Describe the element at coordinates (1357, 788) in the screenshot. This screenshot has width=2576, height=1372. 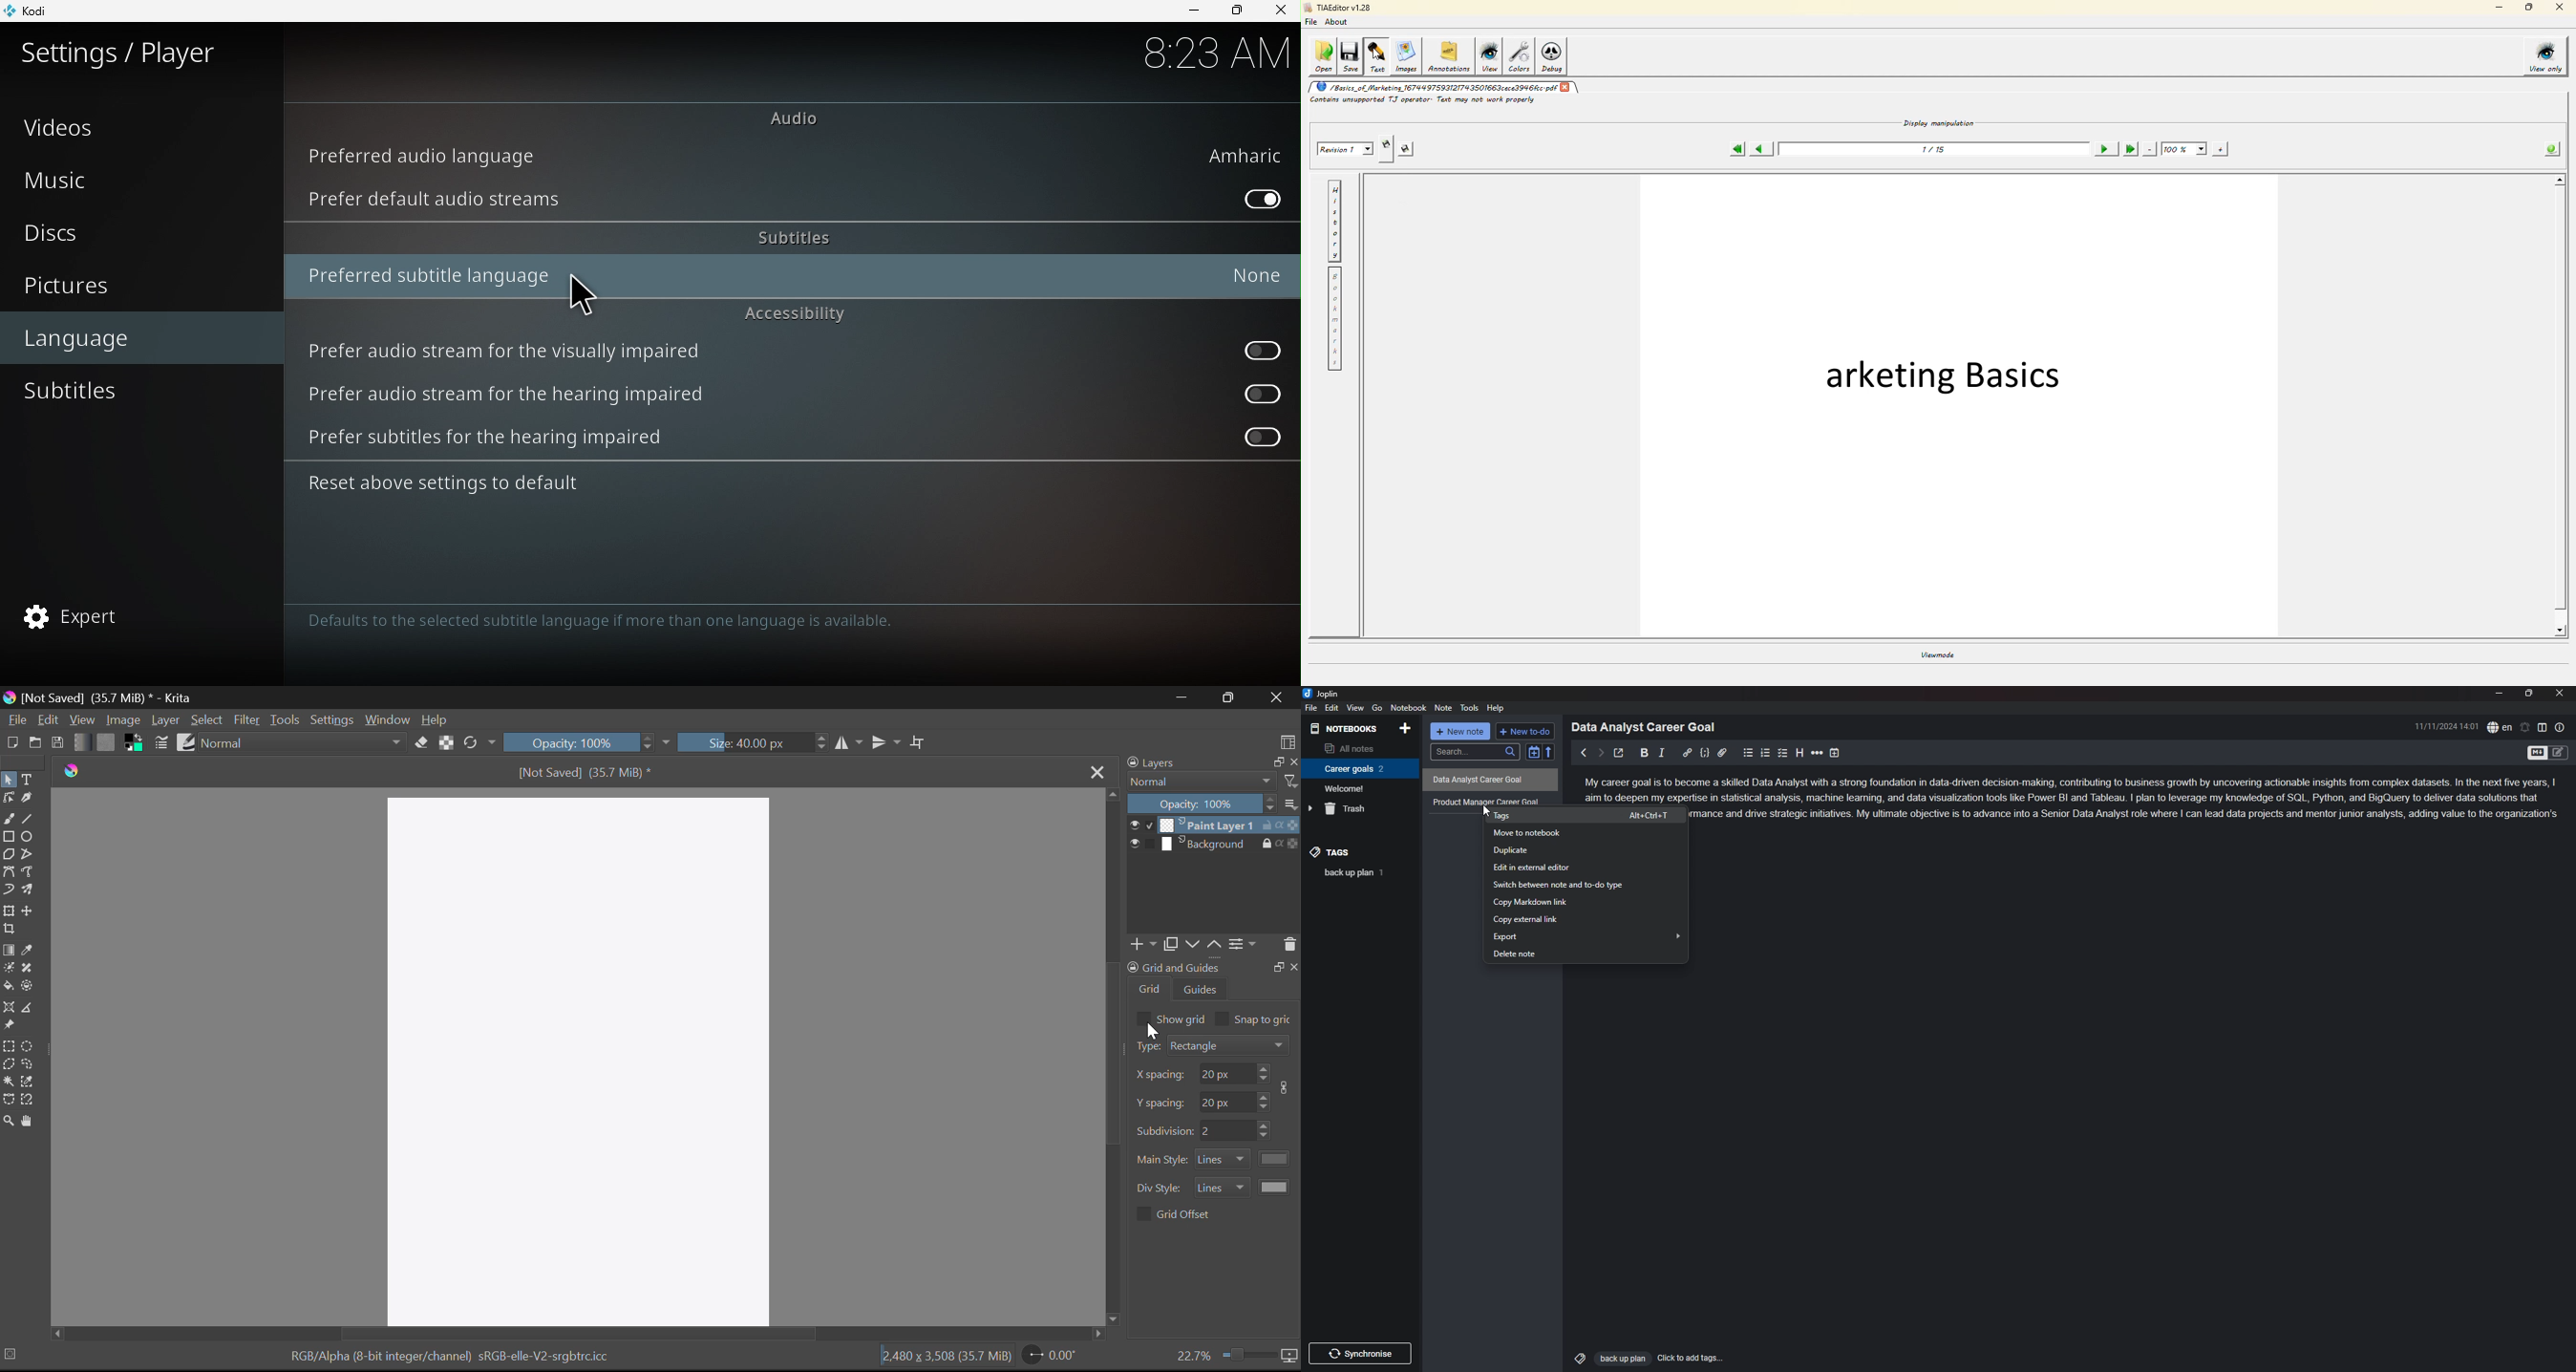
I see `Welcome!` at that location.